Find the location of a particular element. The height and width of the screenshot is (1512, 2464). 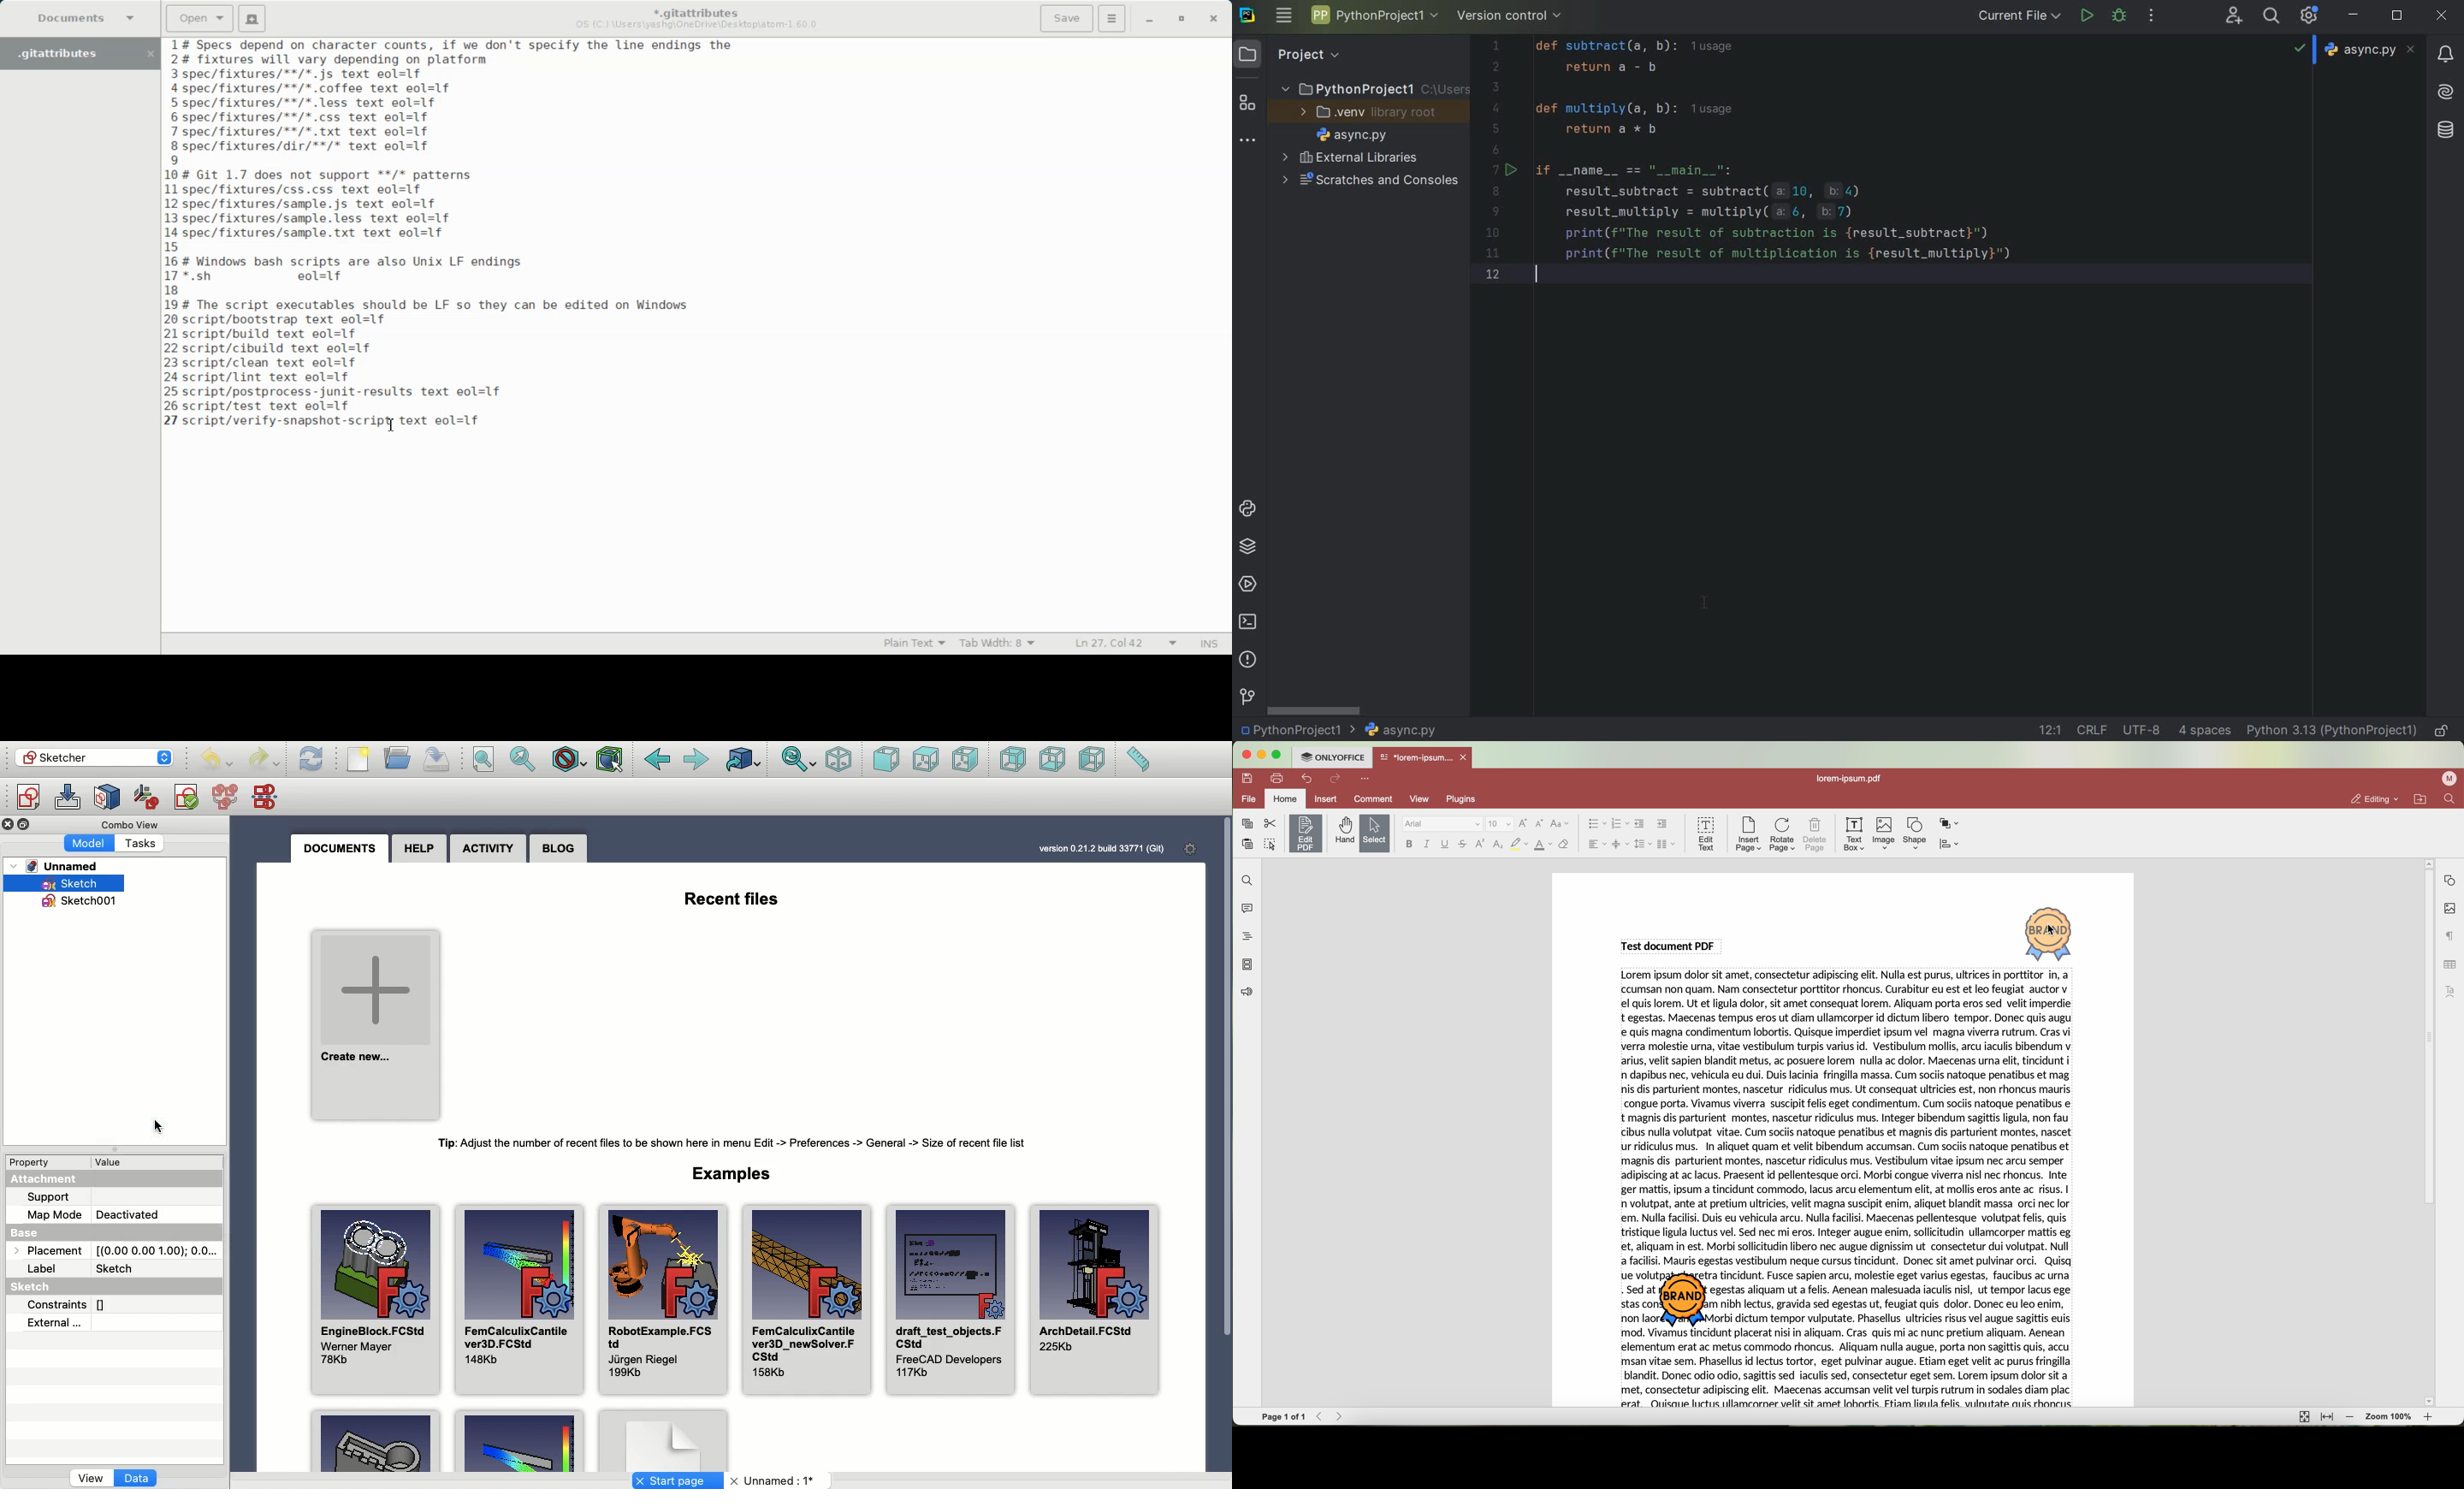

home is located at coordinates (1285, 800).